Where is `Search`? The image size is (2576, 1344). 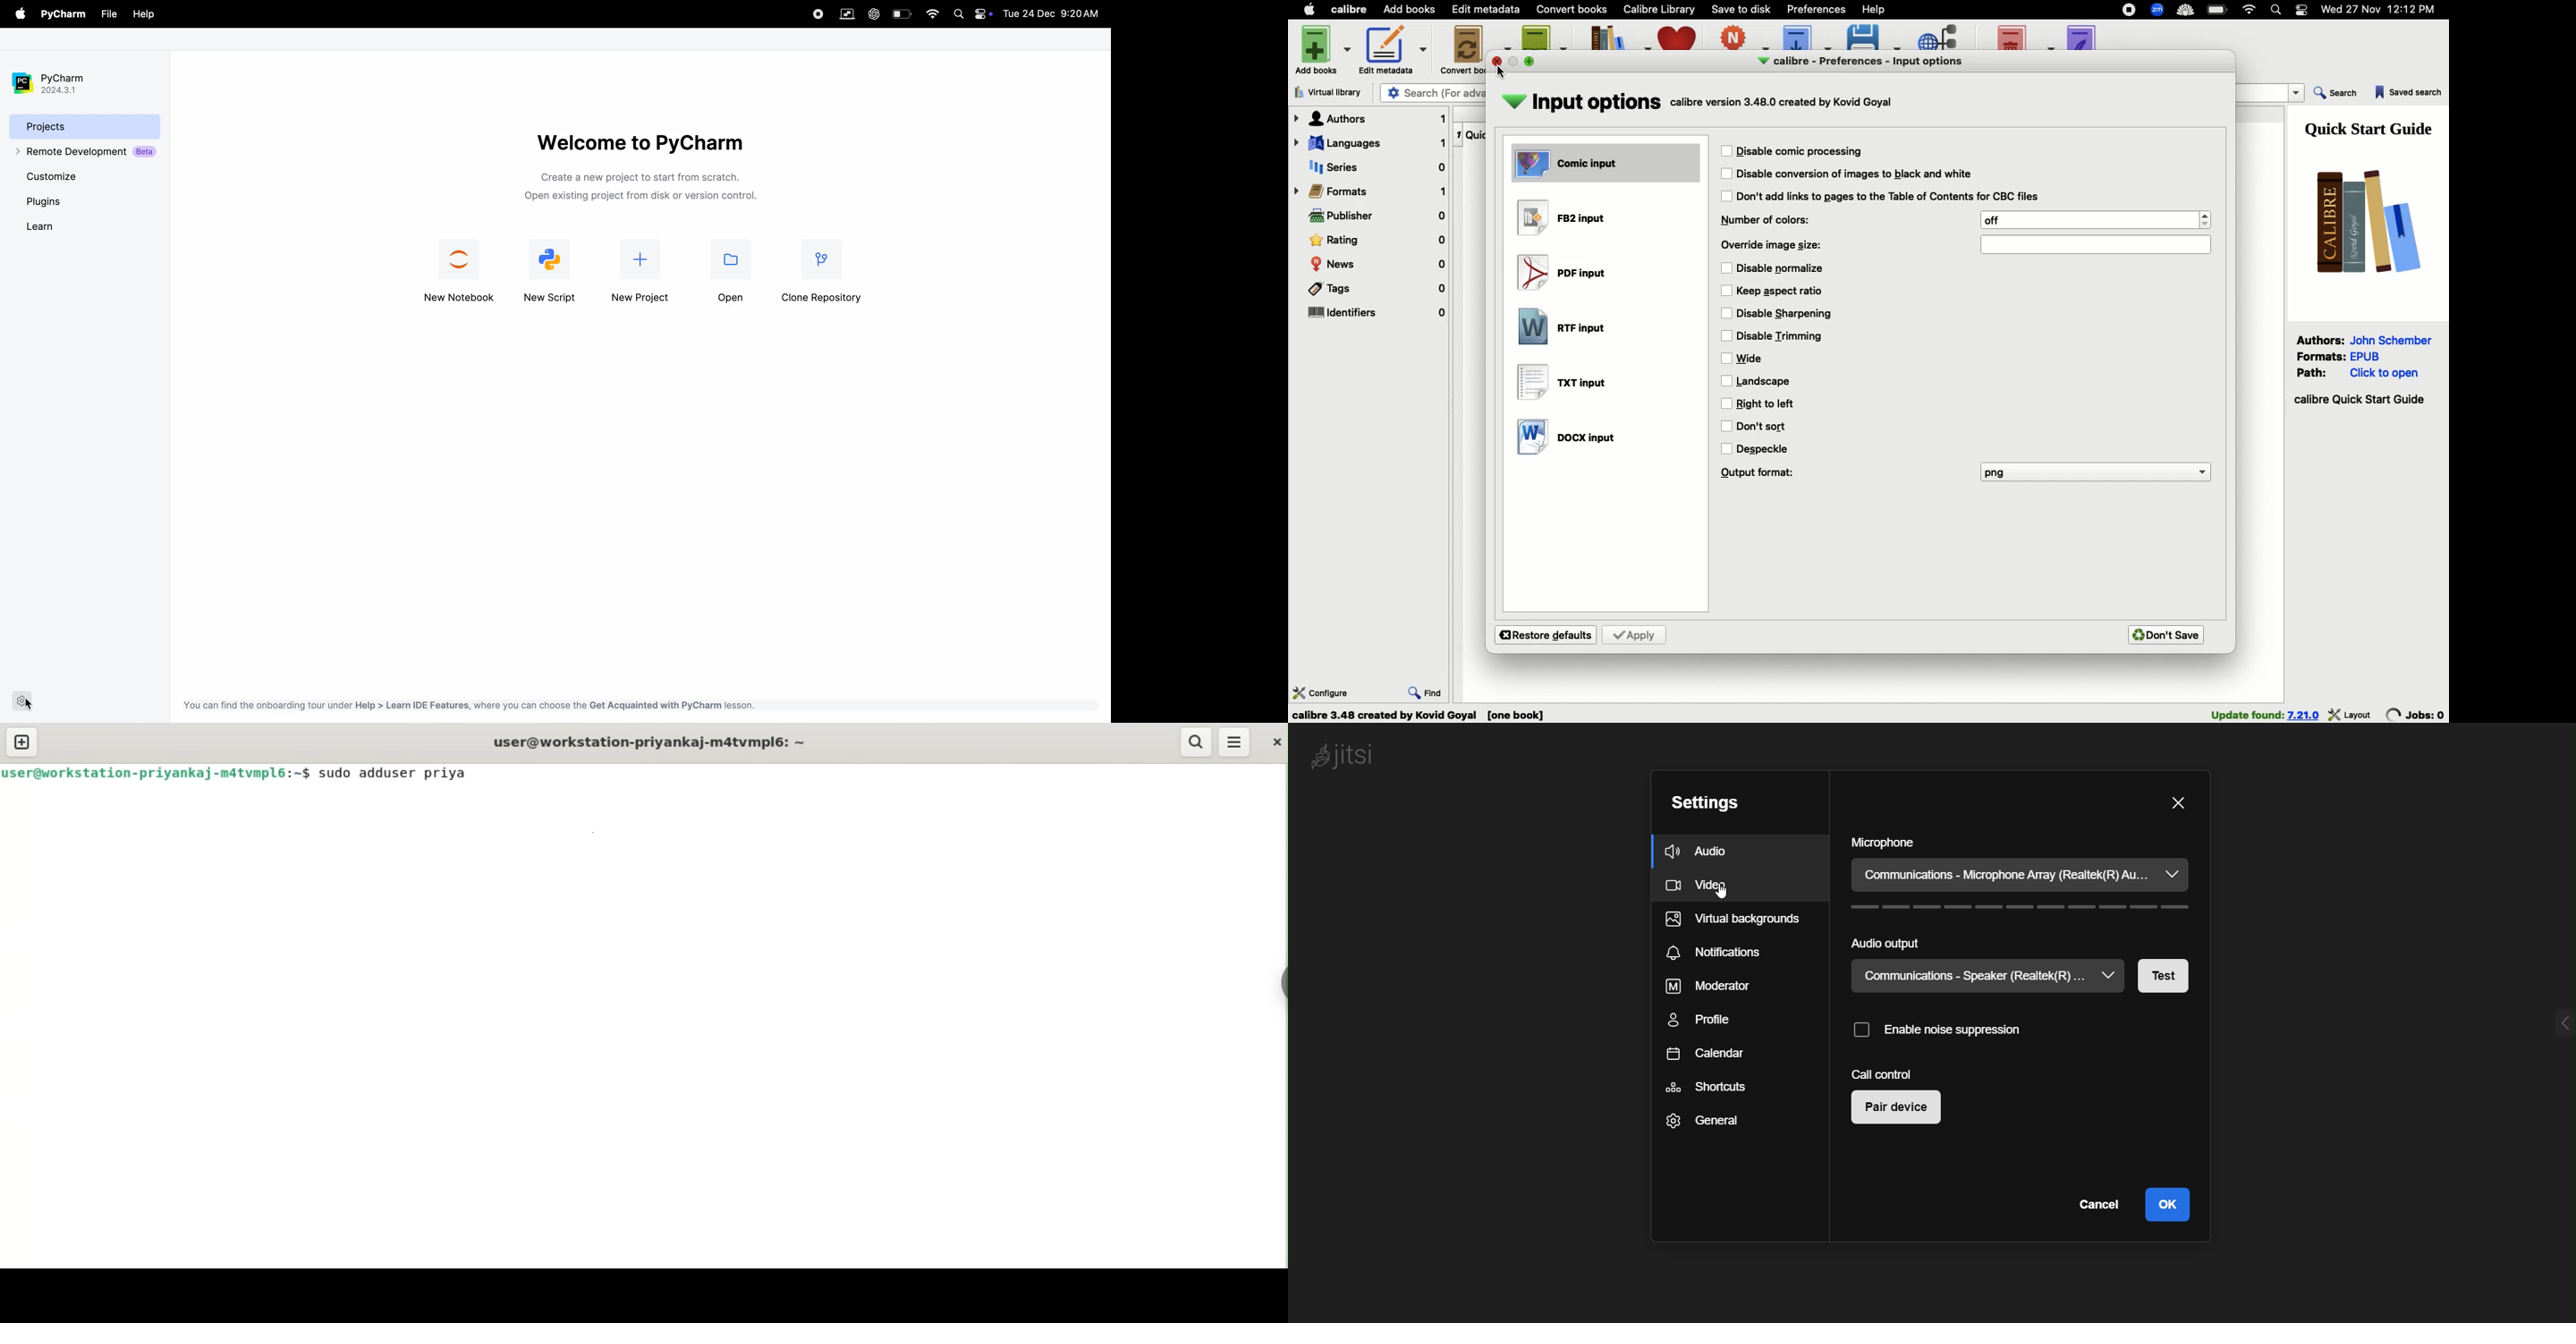
Search is located at coordinates (2337, 94).